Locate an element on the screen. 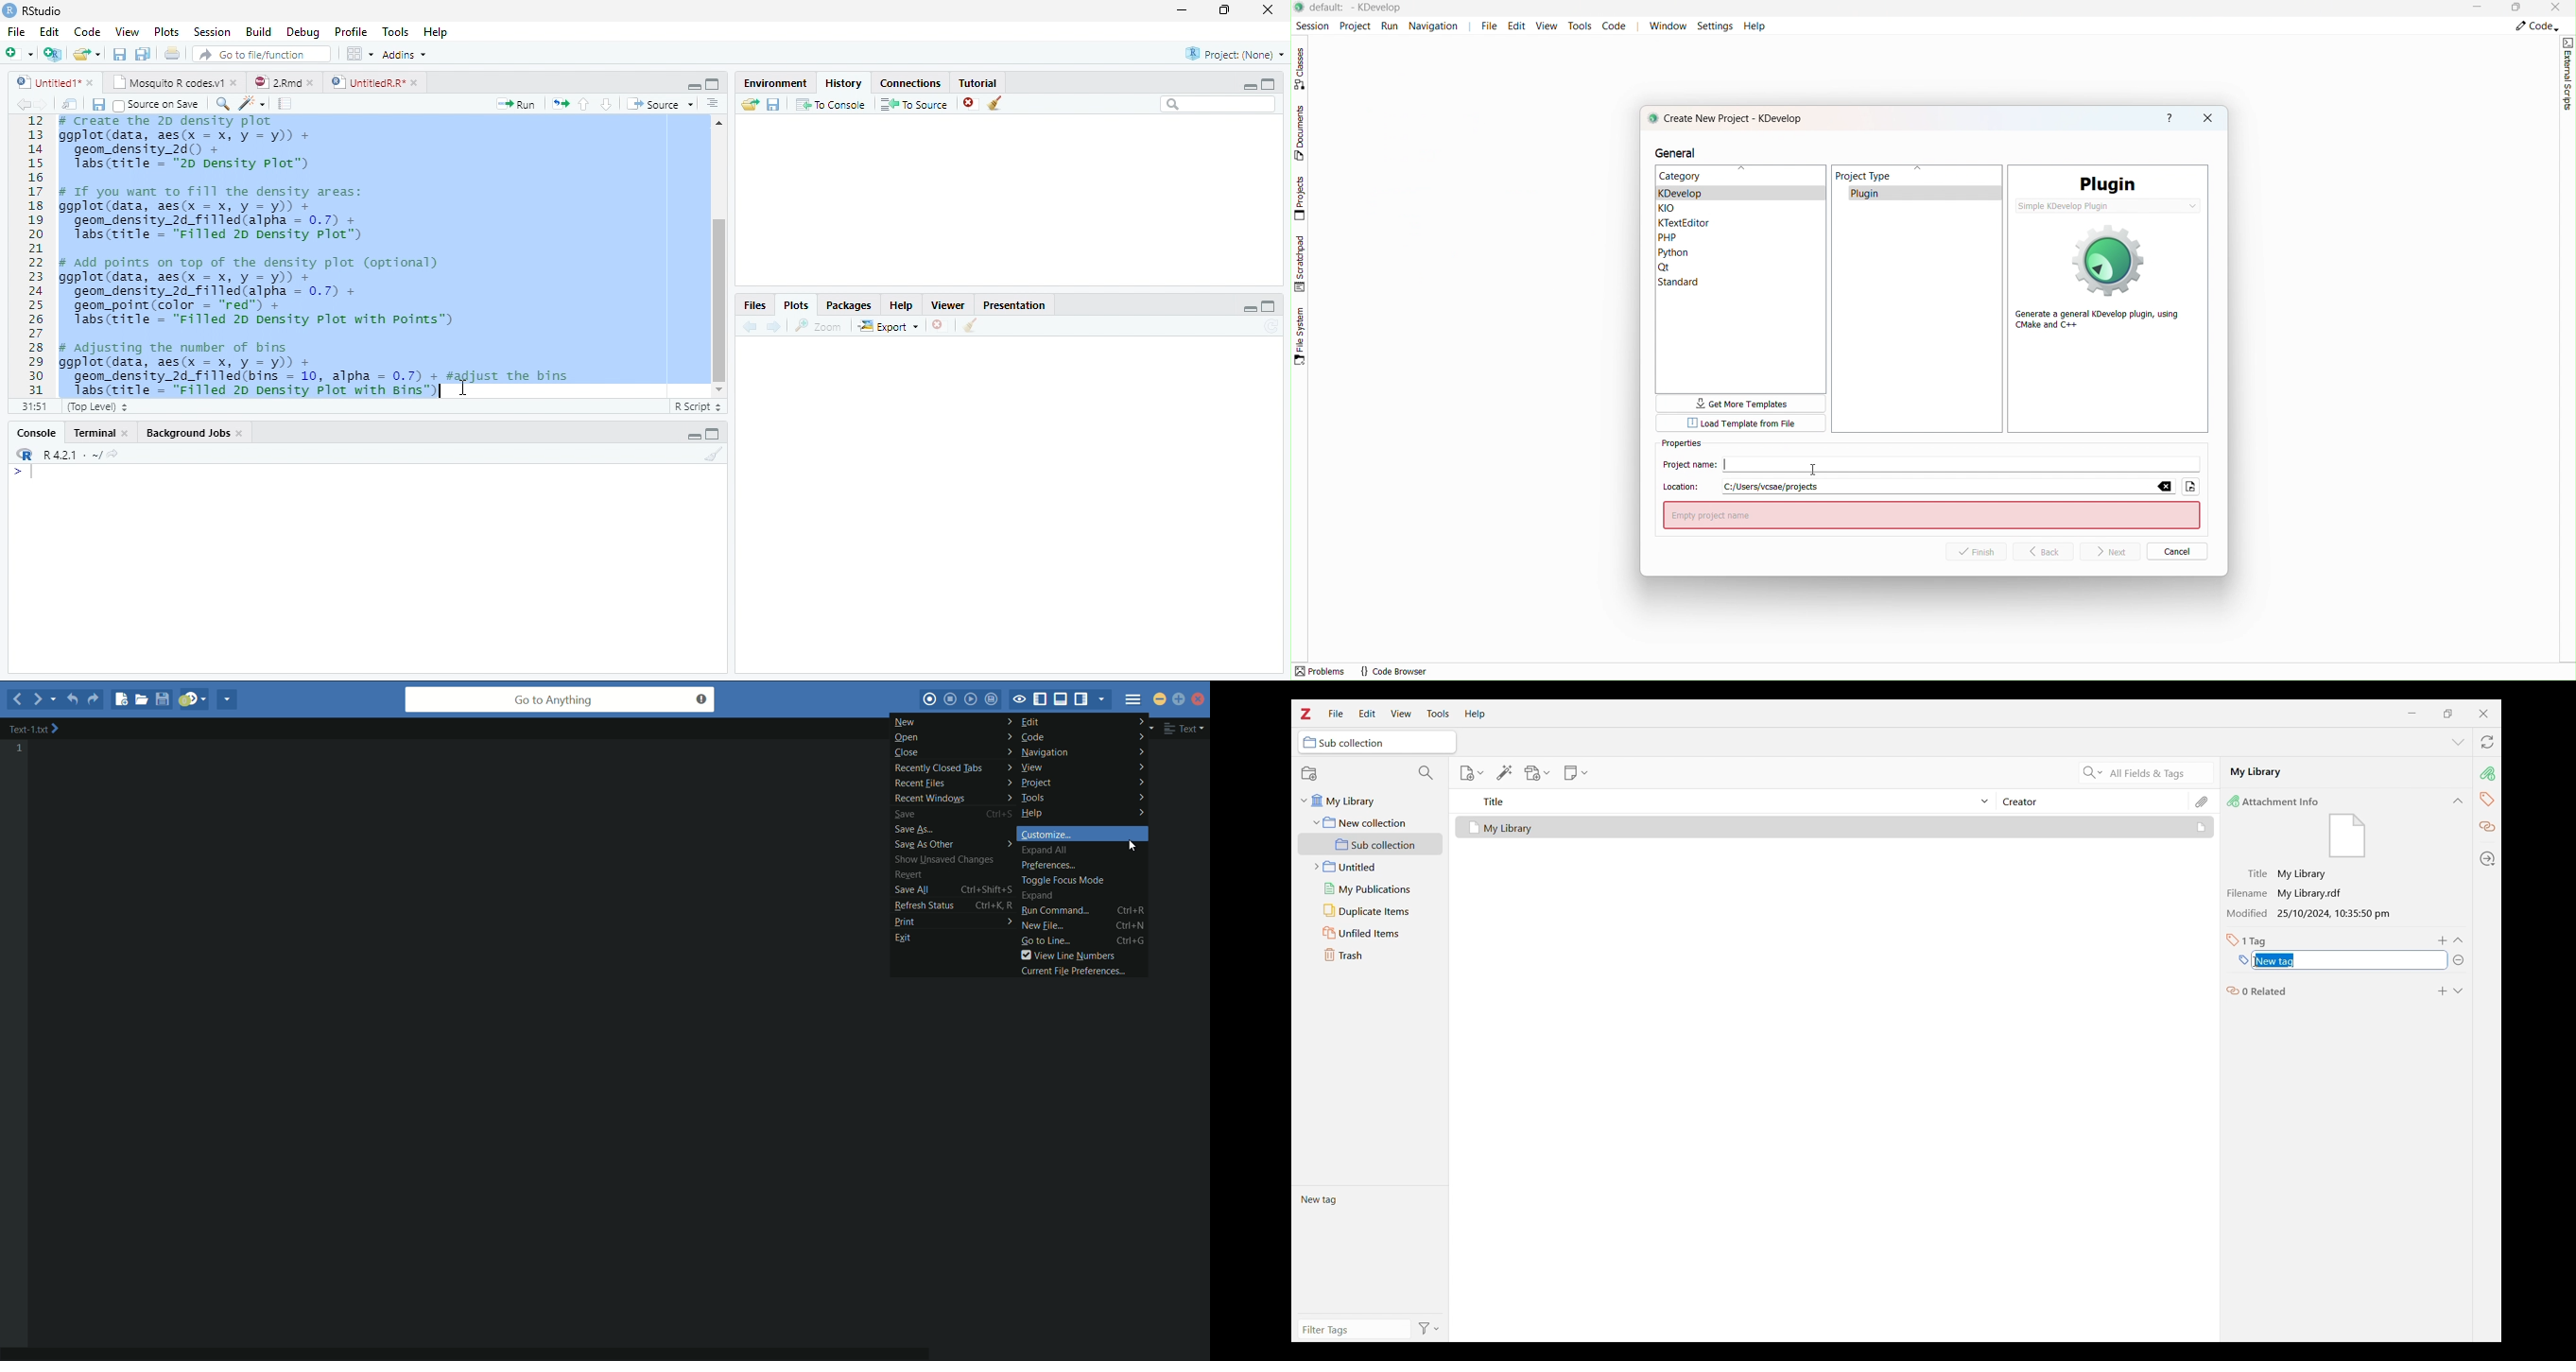 Image resolution: width=2576 pixels, height=1372 pixels. maximize is located at coordinates (713, 83).